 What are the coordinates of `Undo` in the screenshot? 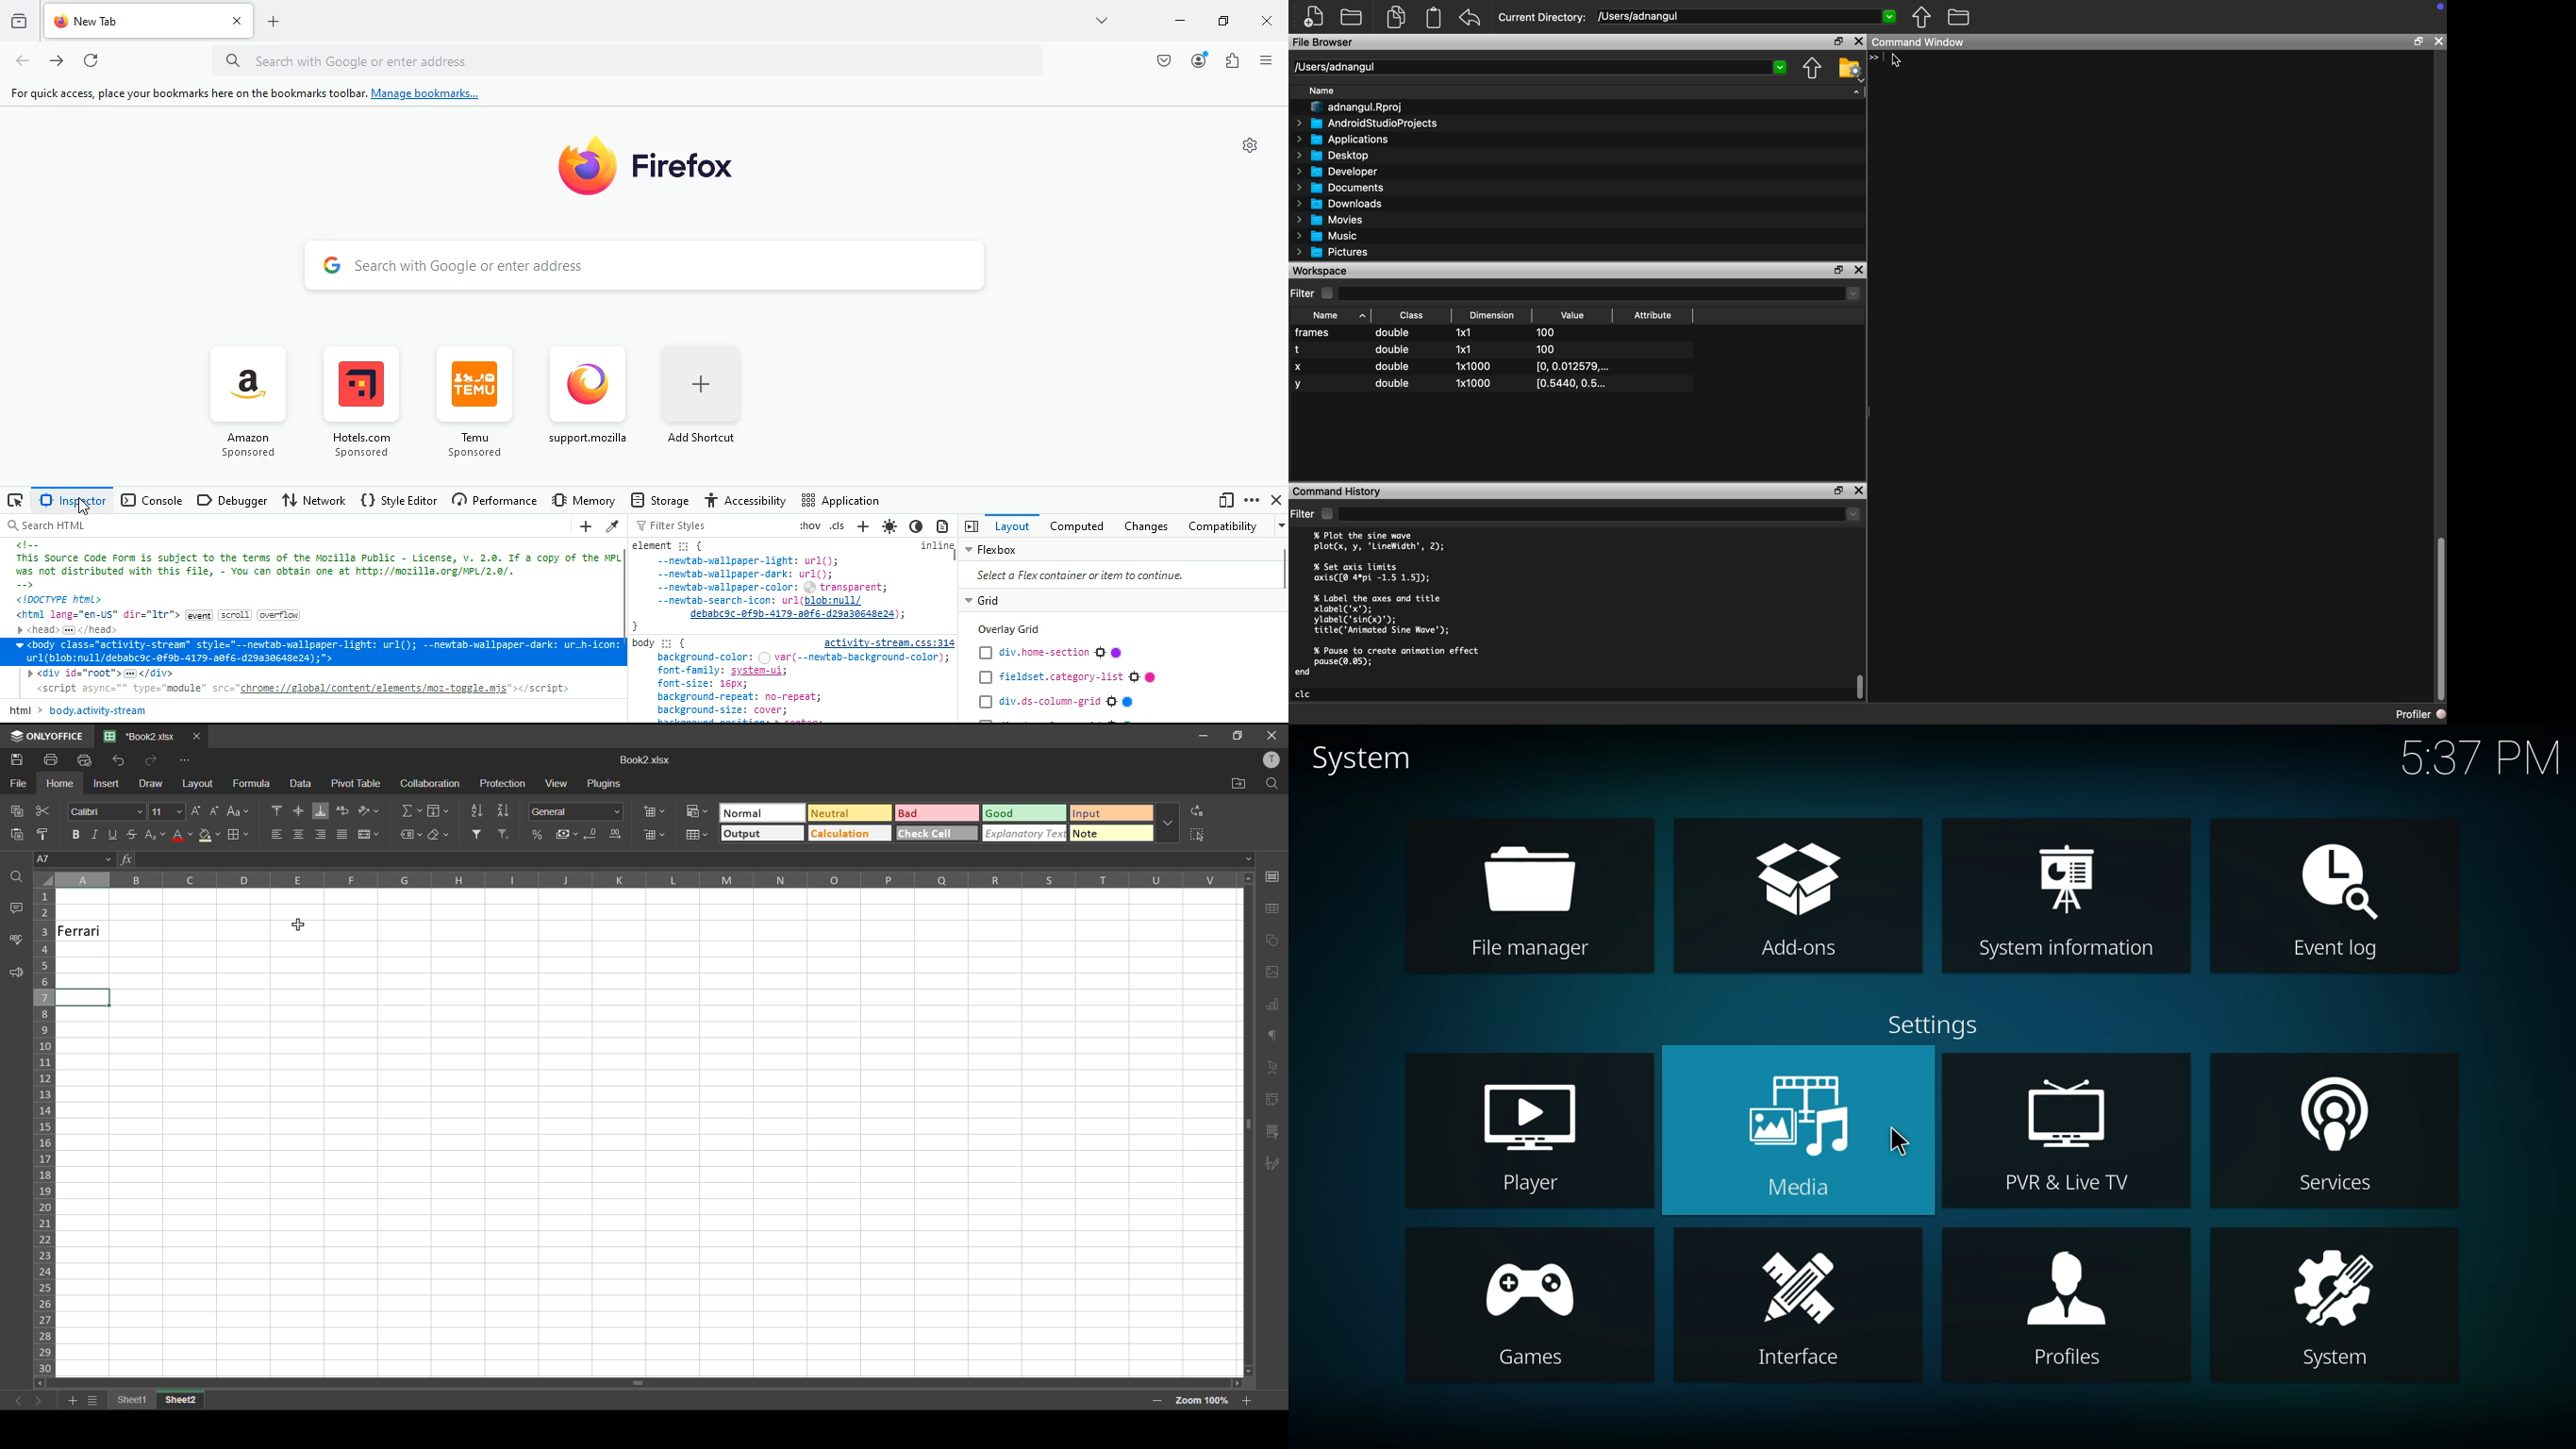 It's located at (123, 763).